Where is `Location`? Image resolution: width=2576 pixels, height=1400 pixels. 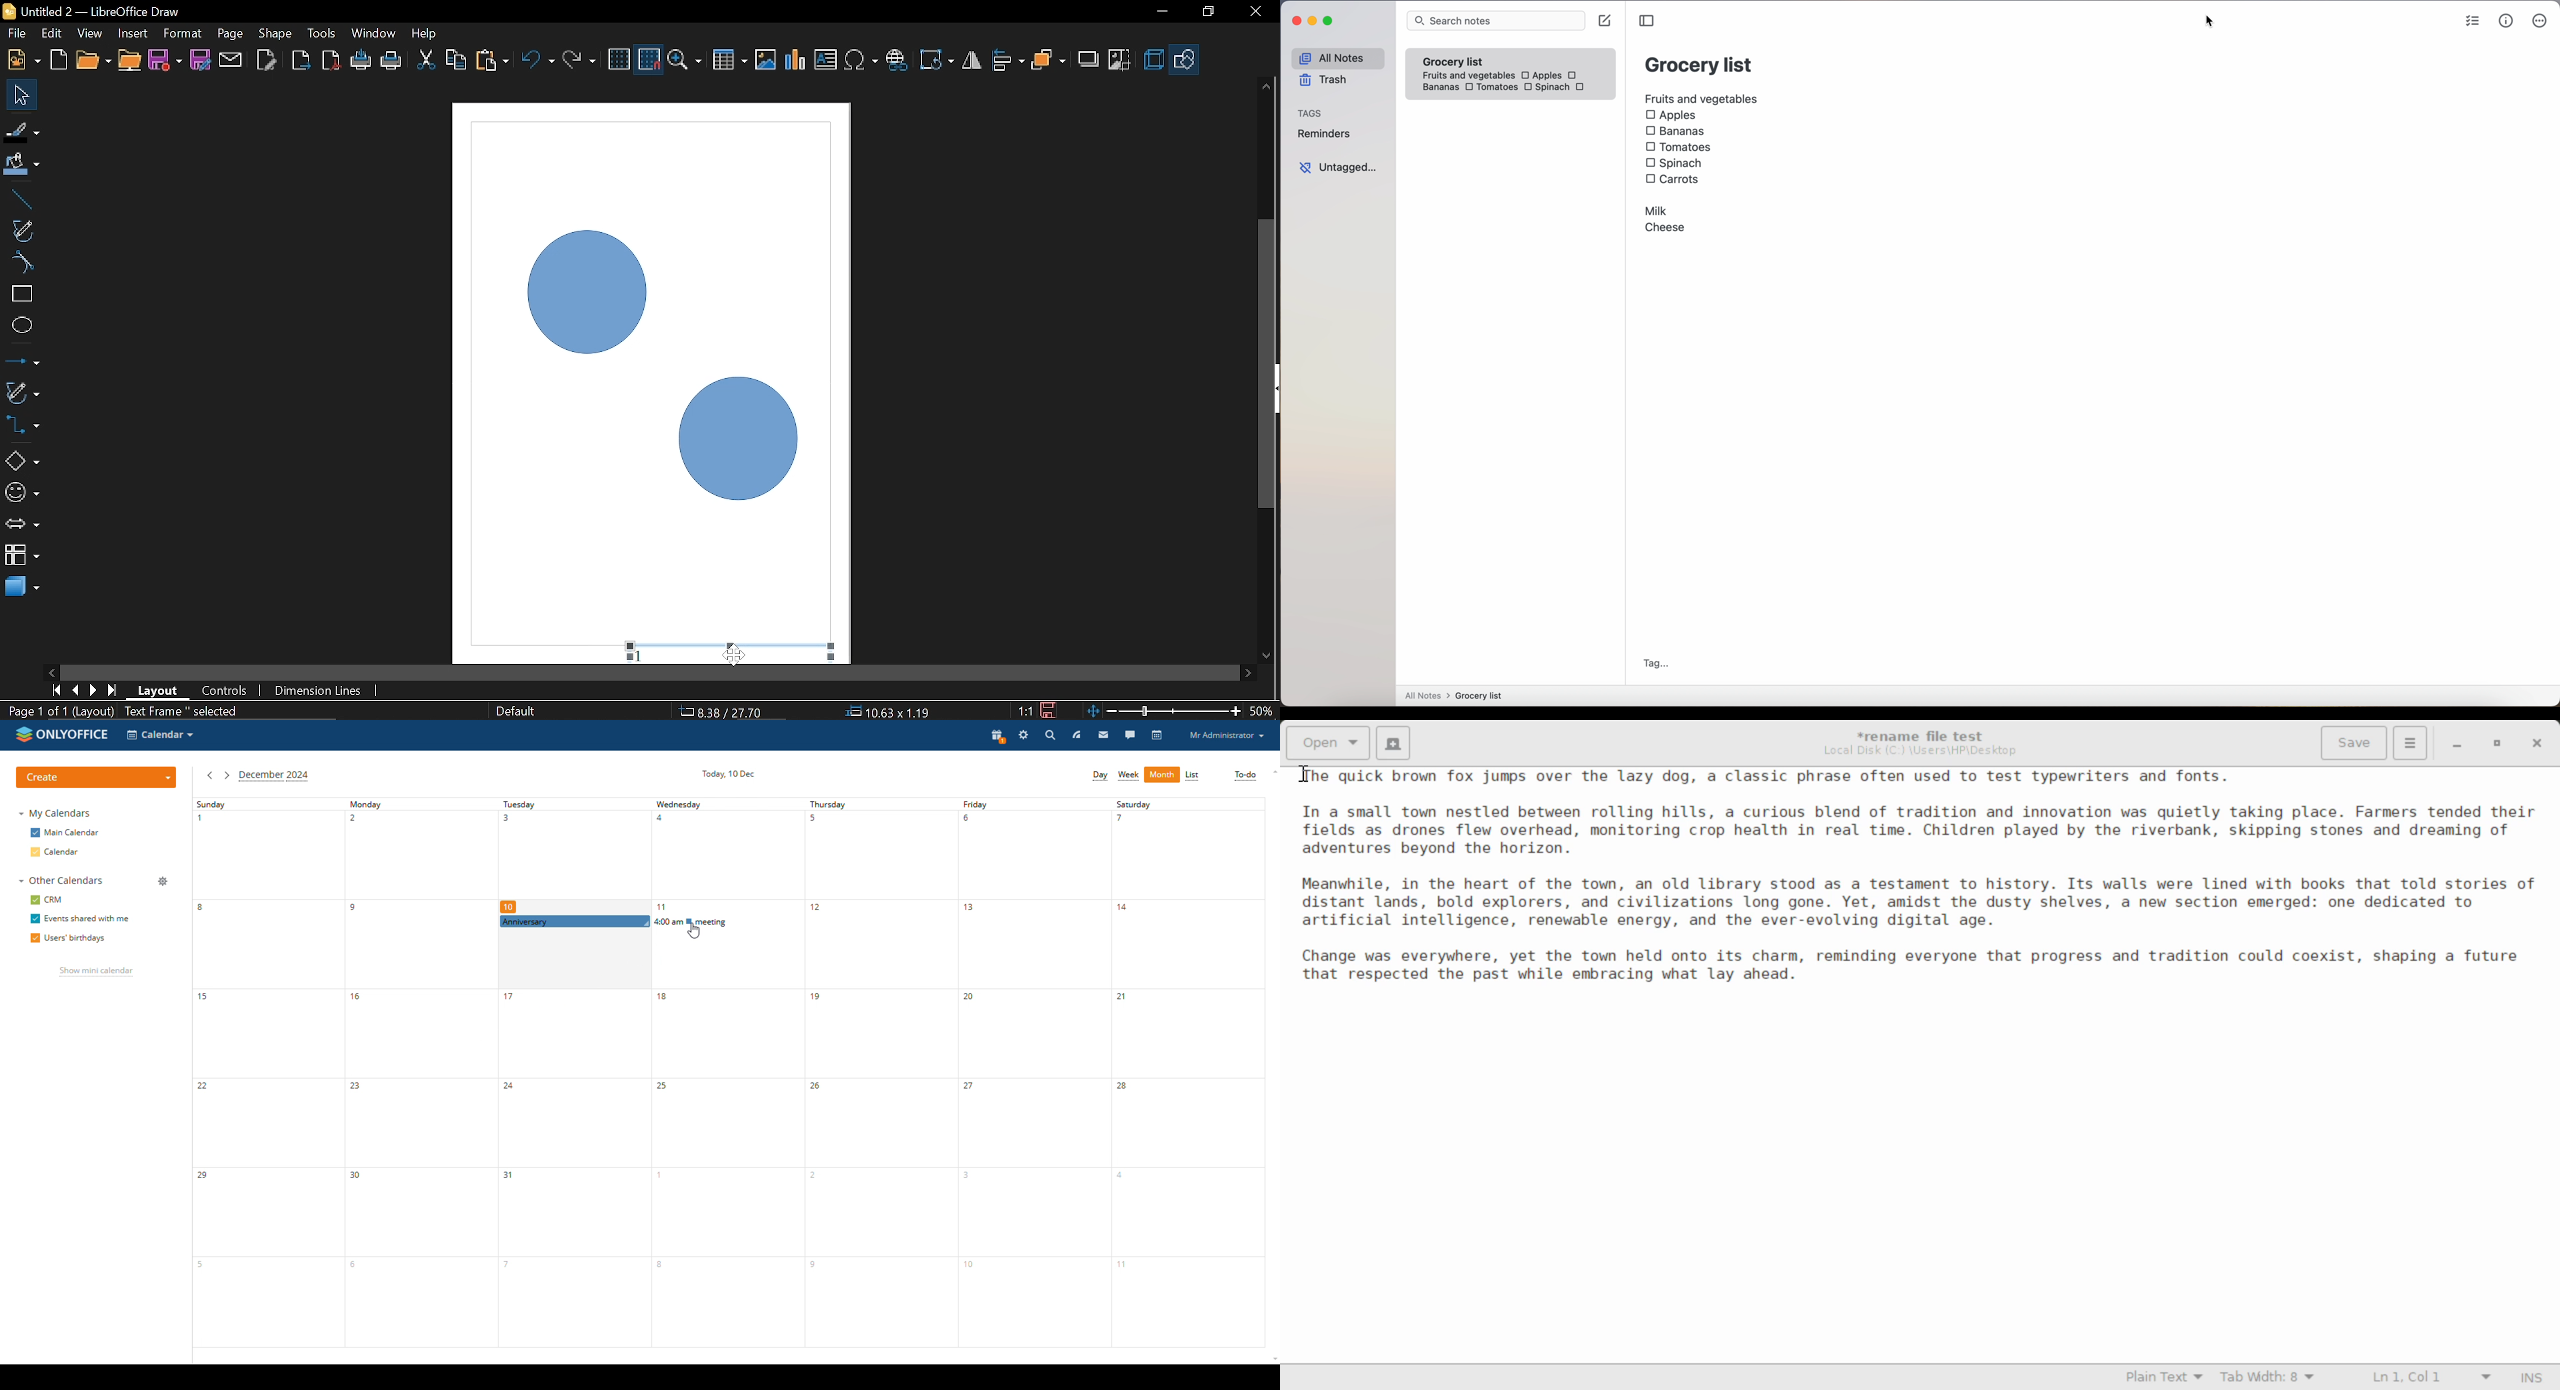 Location is located at coordinates (723, 710).